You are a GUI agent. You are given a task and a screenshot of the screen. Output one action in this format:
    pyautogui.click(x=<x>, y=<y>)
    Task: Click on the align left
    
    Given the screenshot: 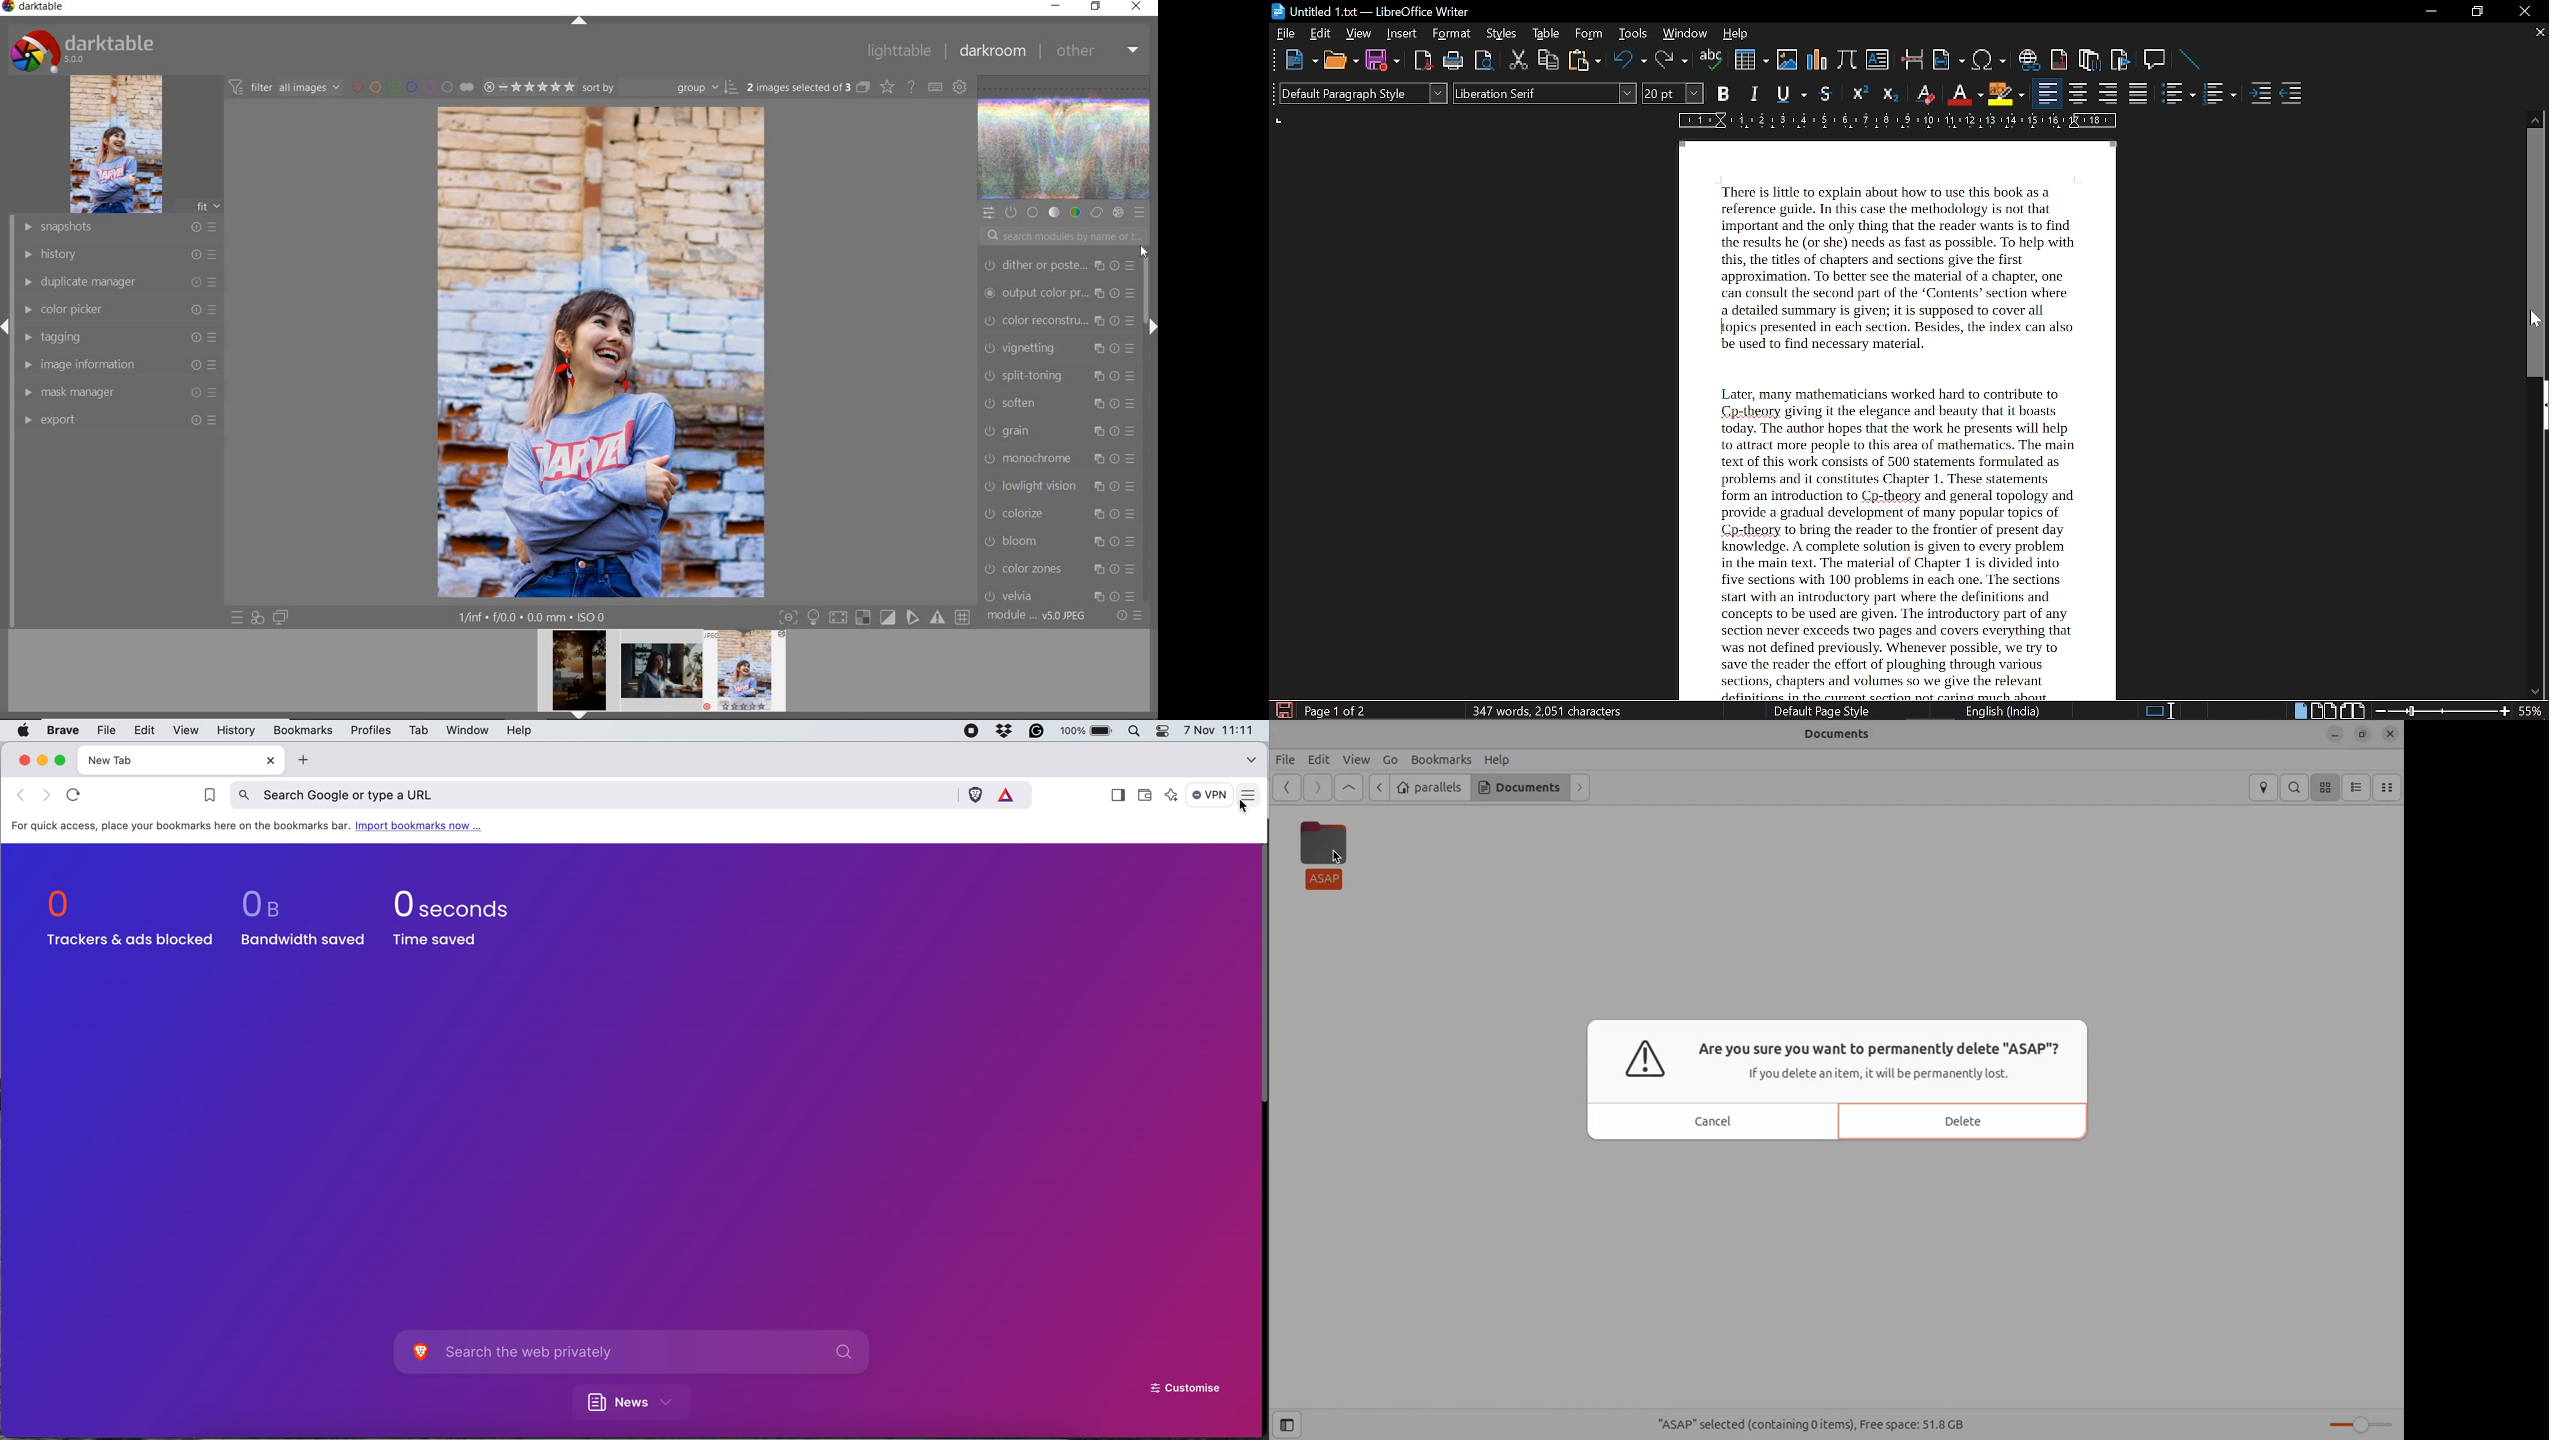 What is the action you would take?
    pyautogui.click(x=2046, y=95)
    